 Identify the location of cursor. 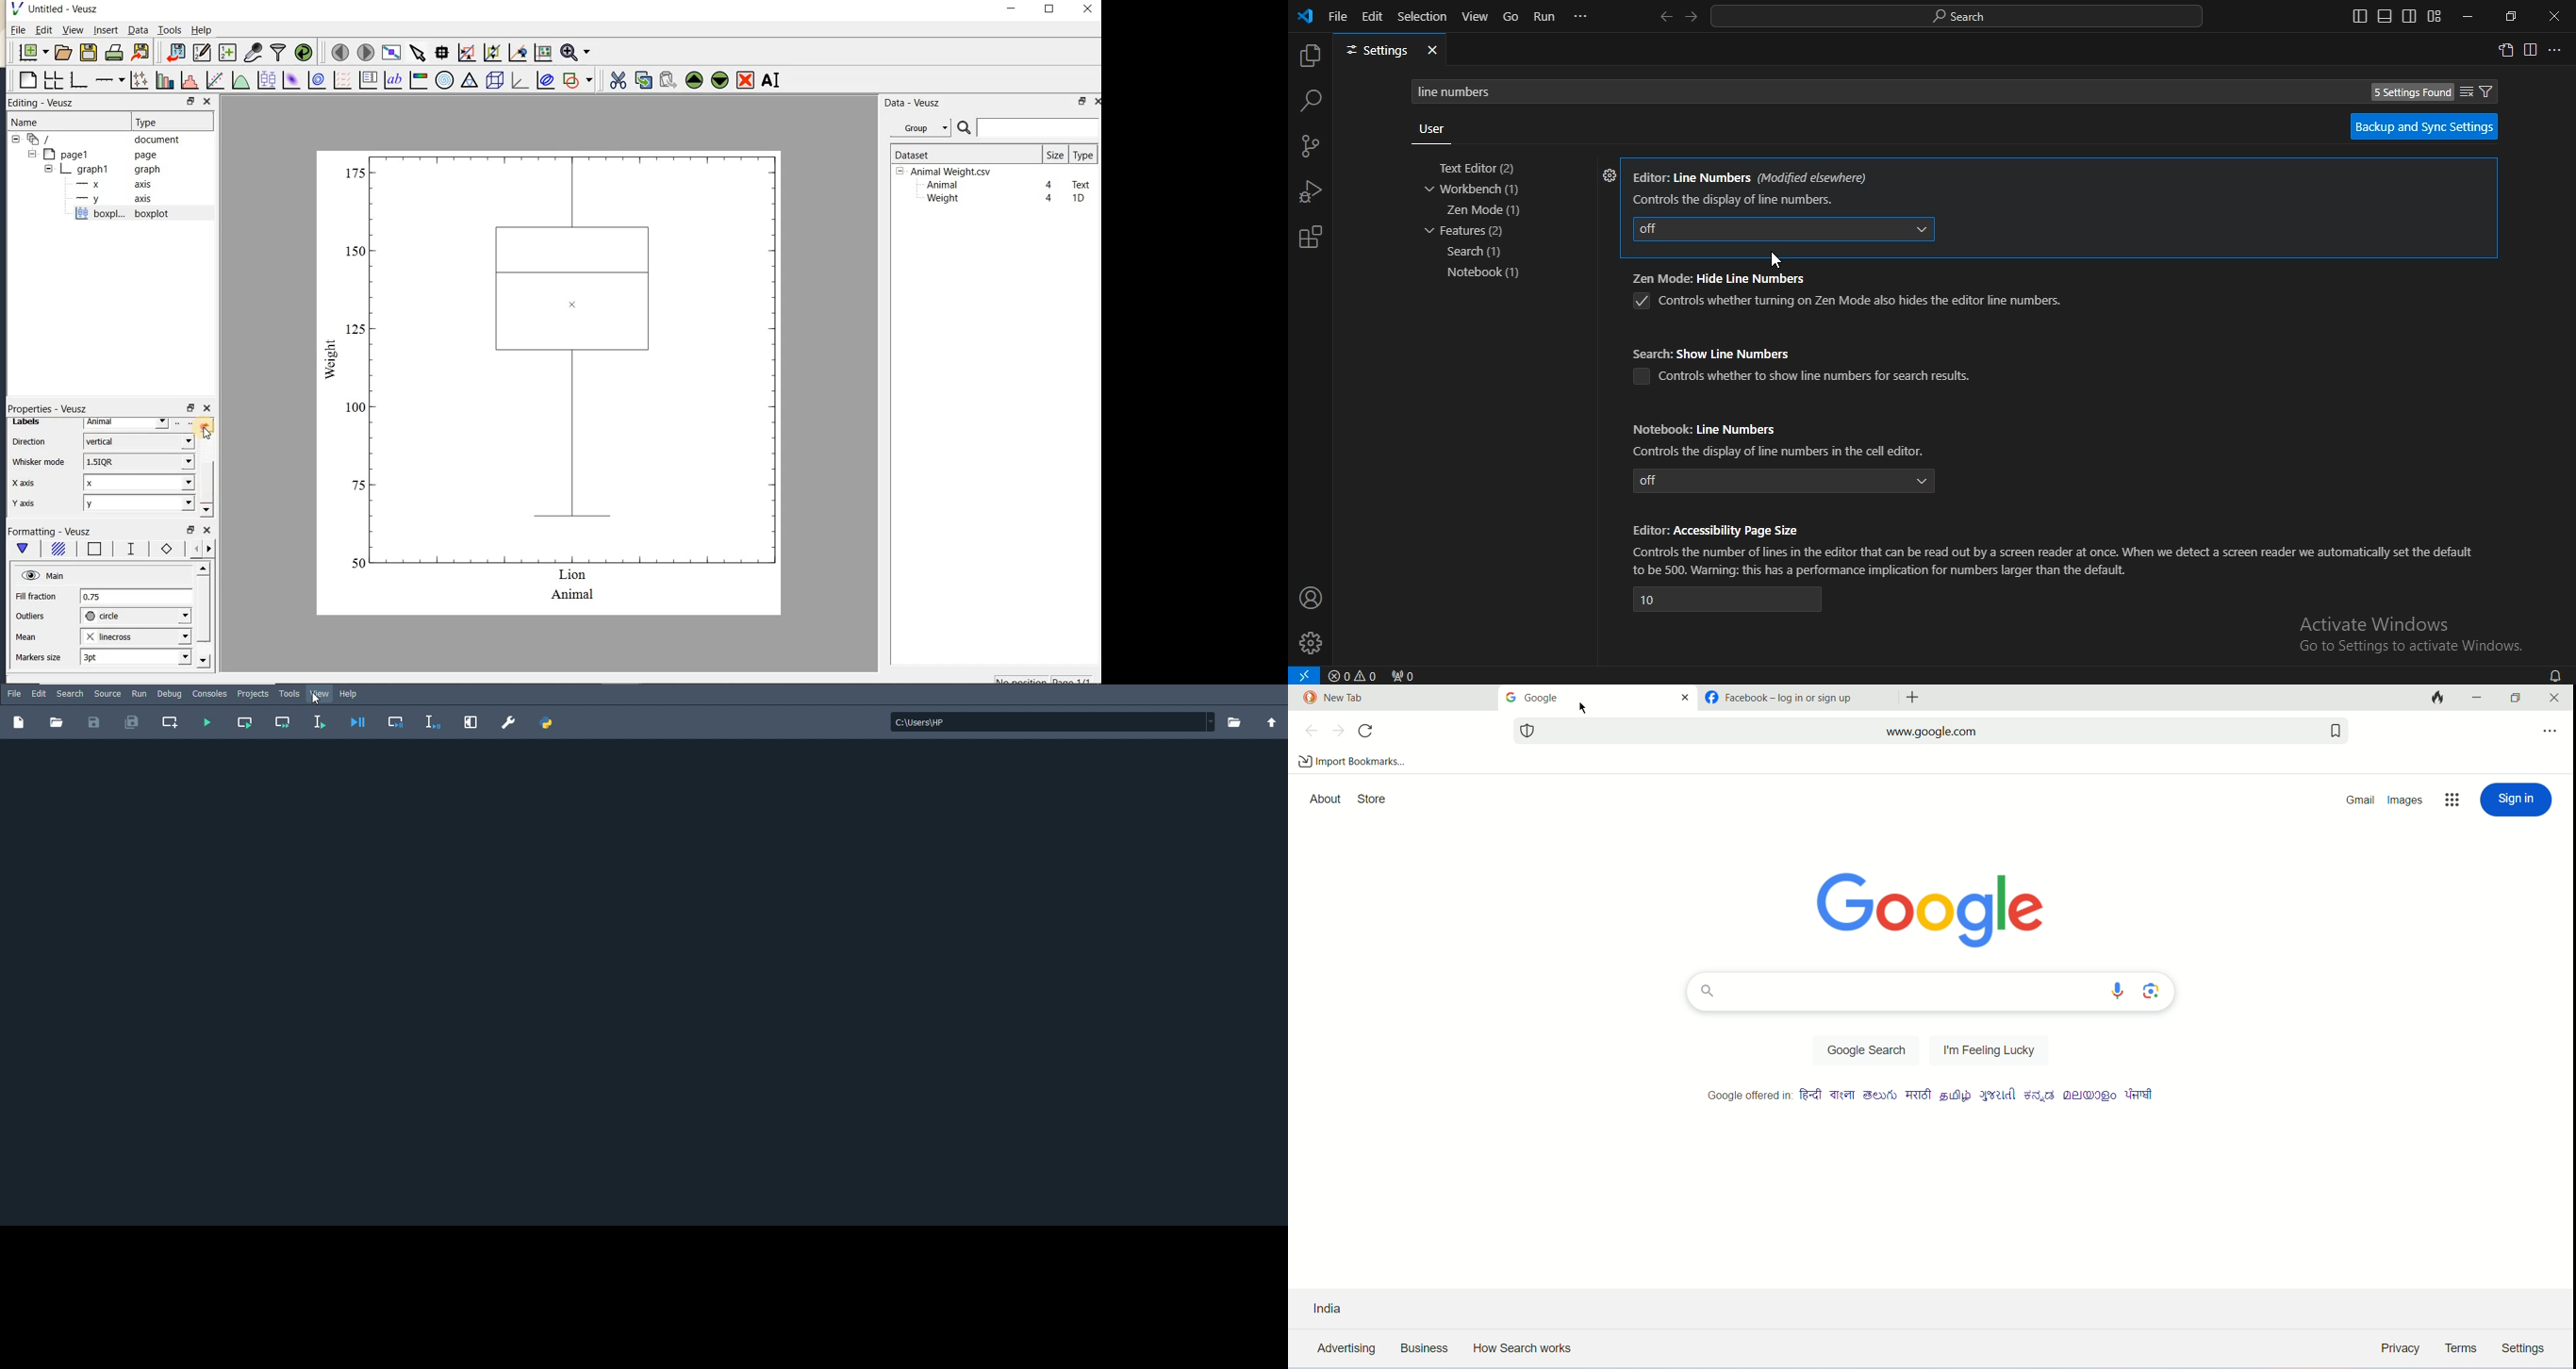
(207, 433).